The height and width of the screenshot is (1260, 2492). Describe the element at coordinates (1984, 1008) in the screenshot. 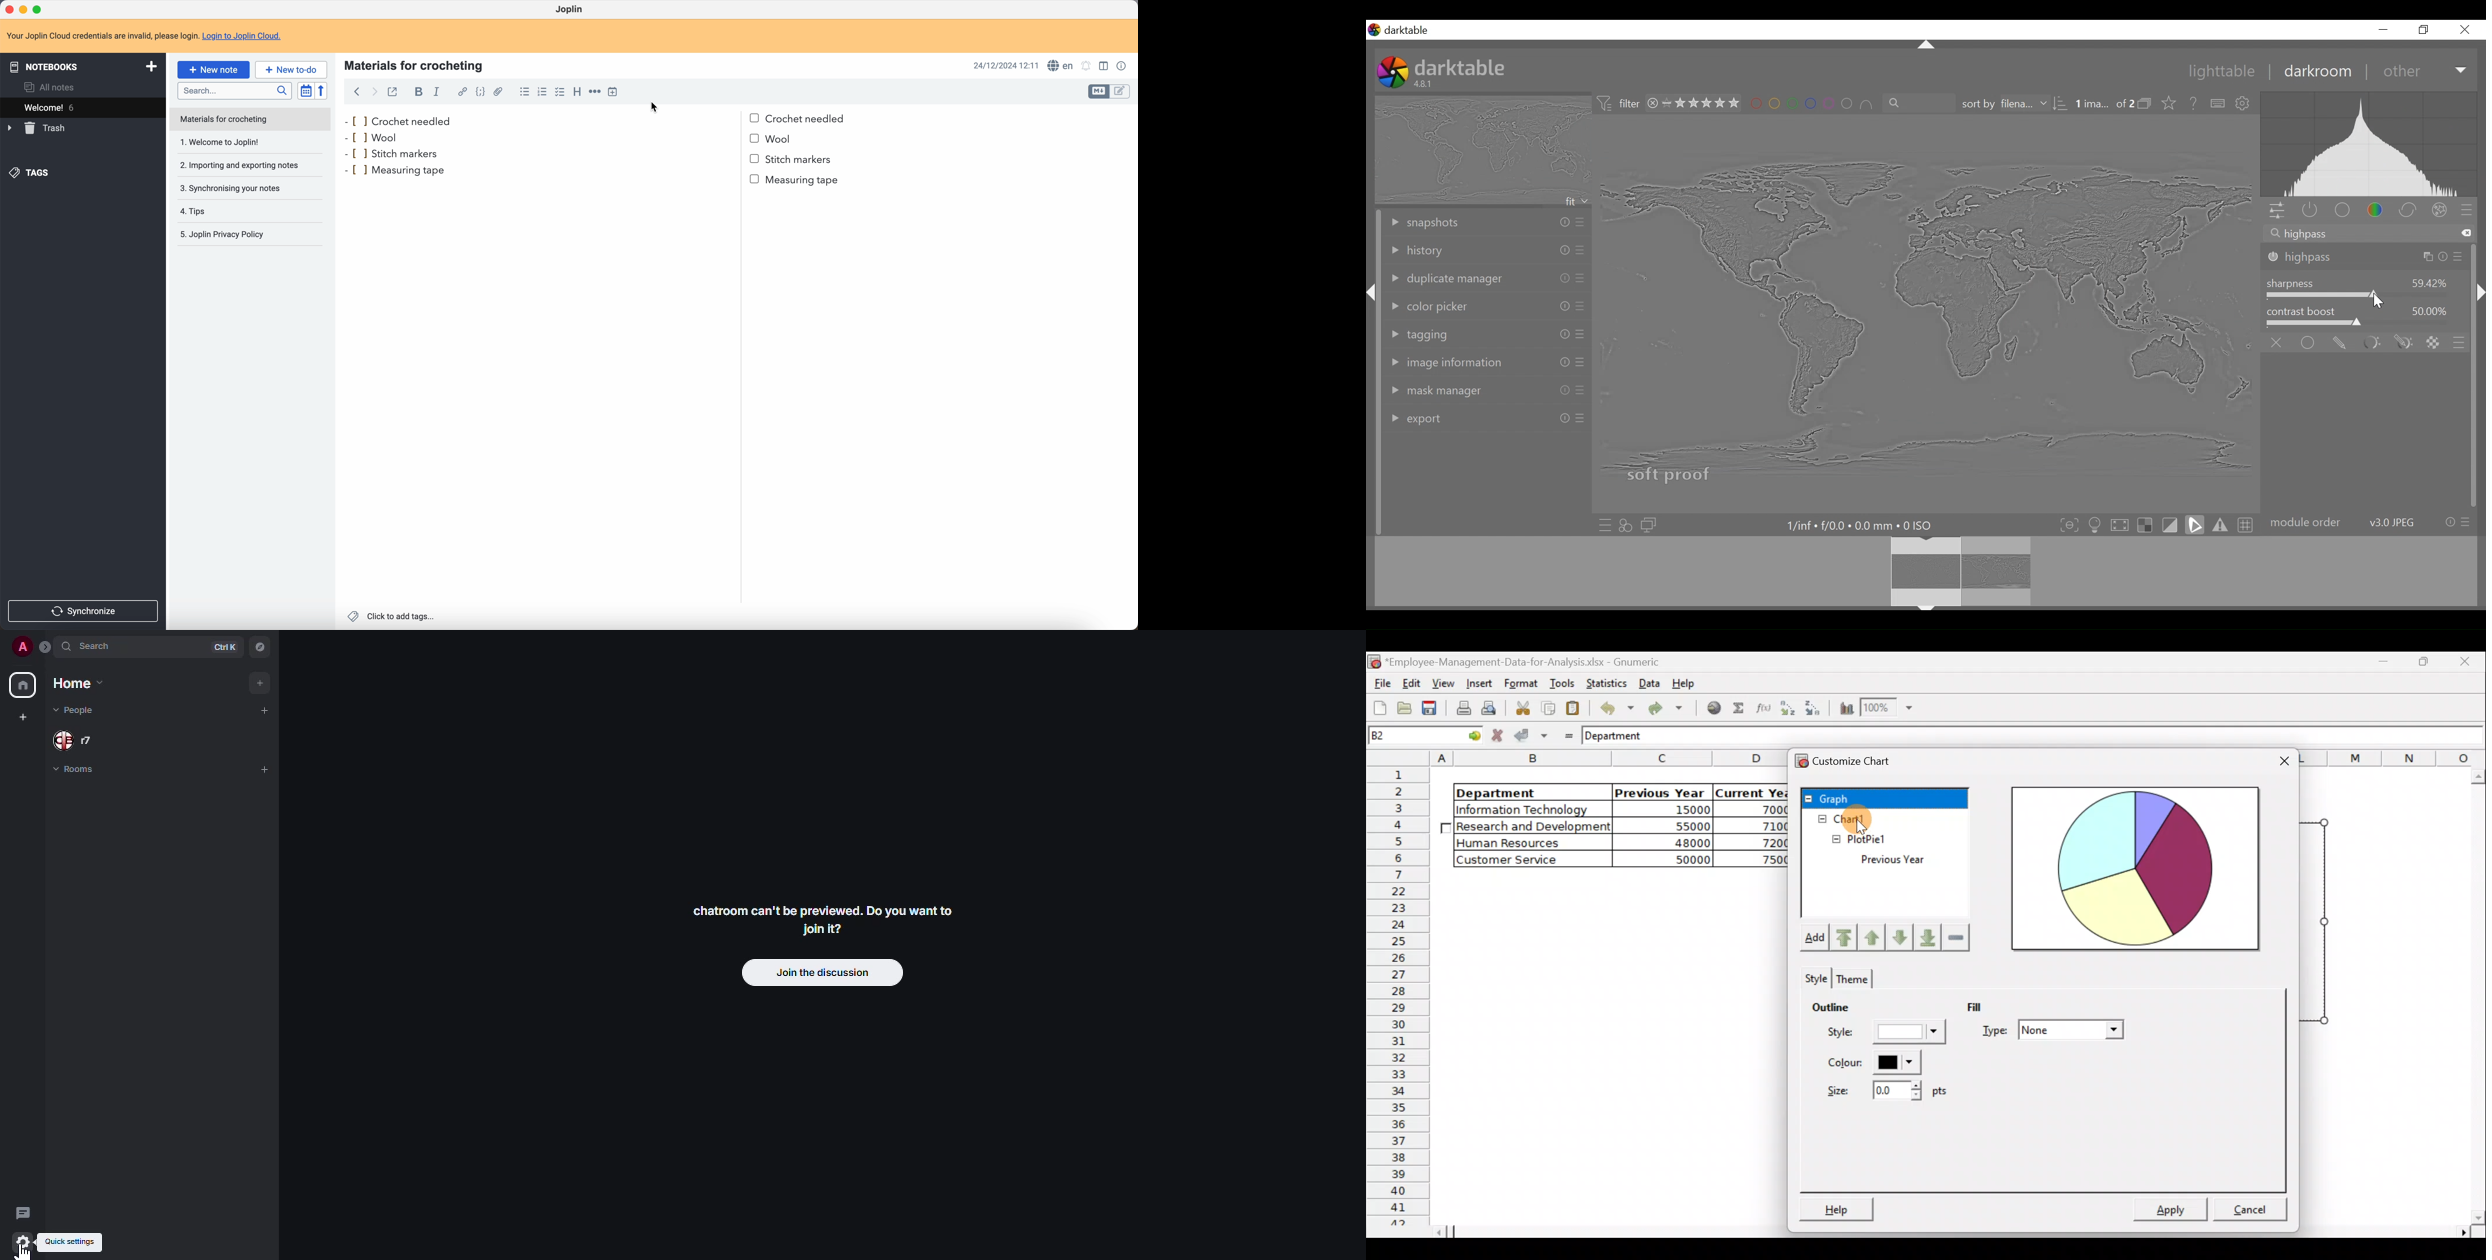

I see `Fill` at that location.